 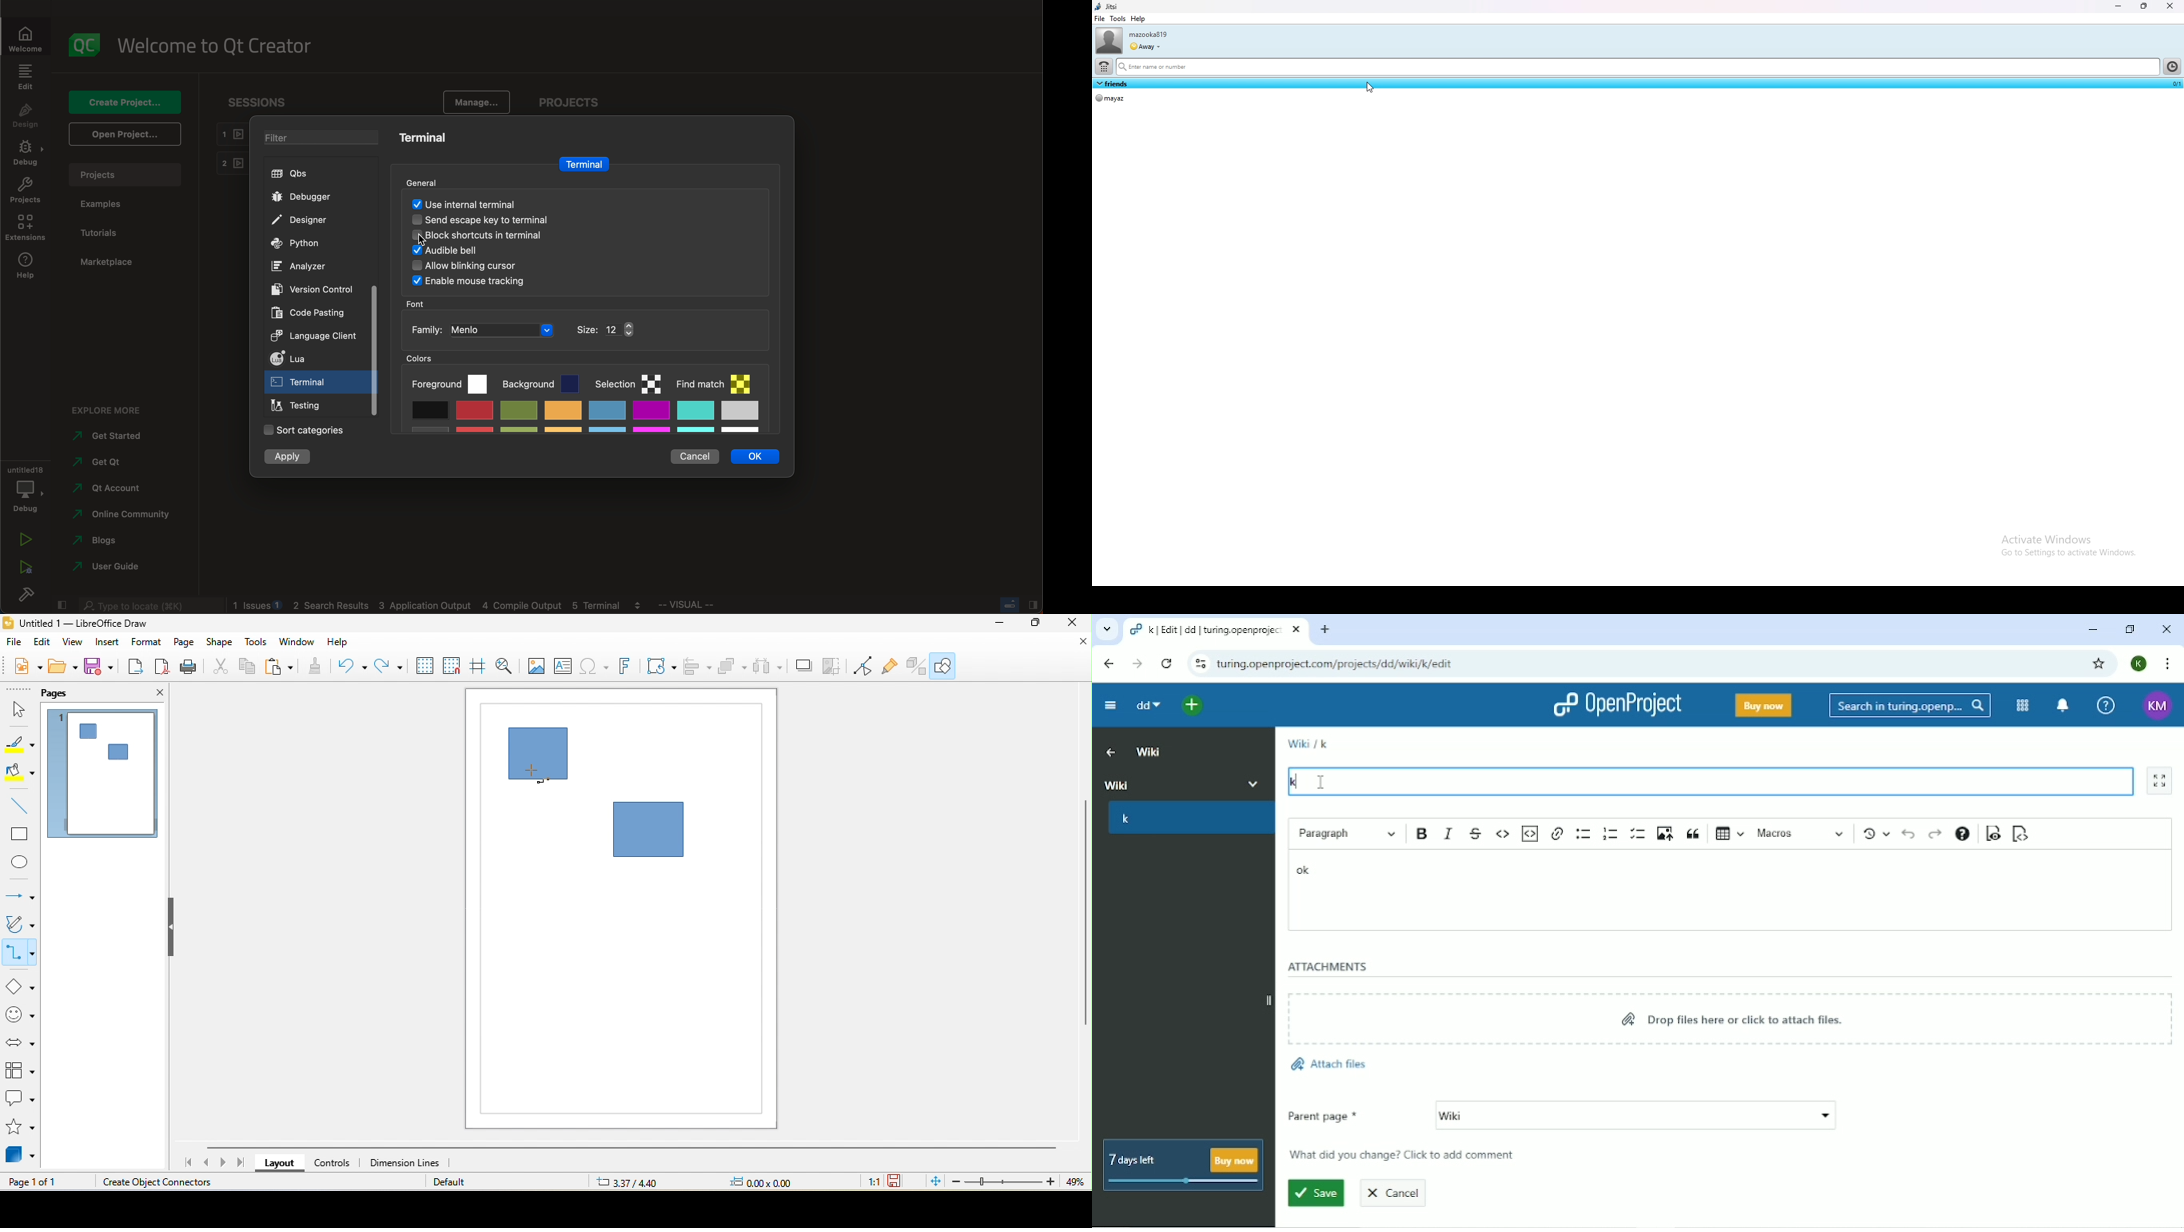 I want to click on insert, so click(x=106, y=642).